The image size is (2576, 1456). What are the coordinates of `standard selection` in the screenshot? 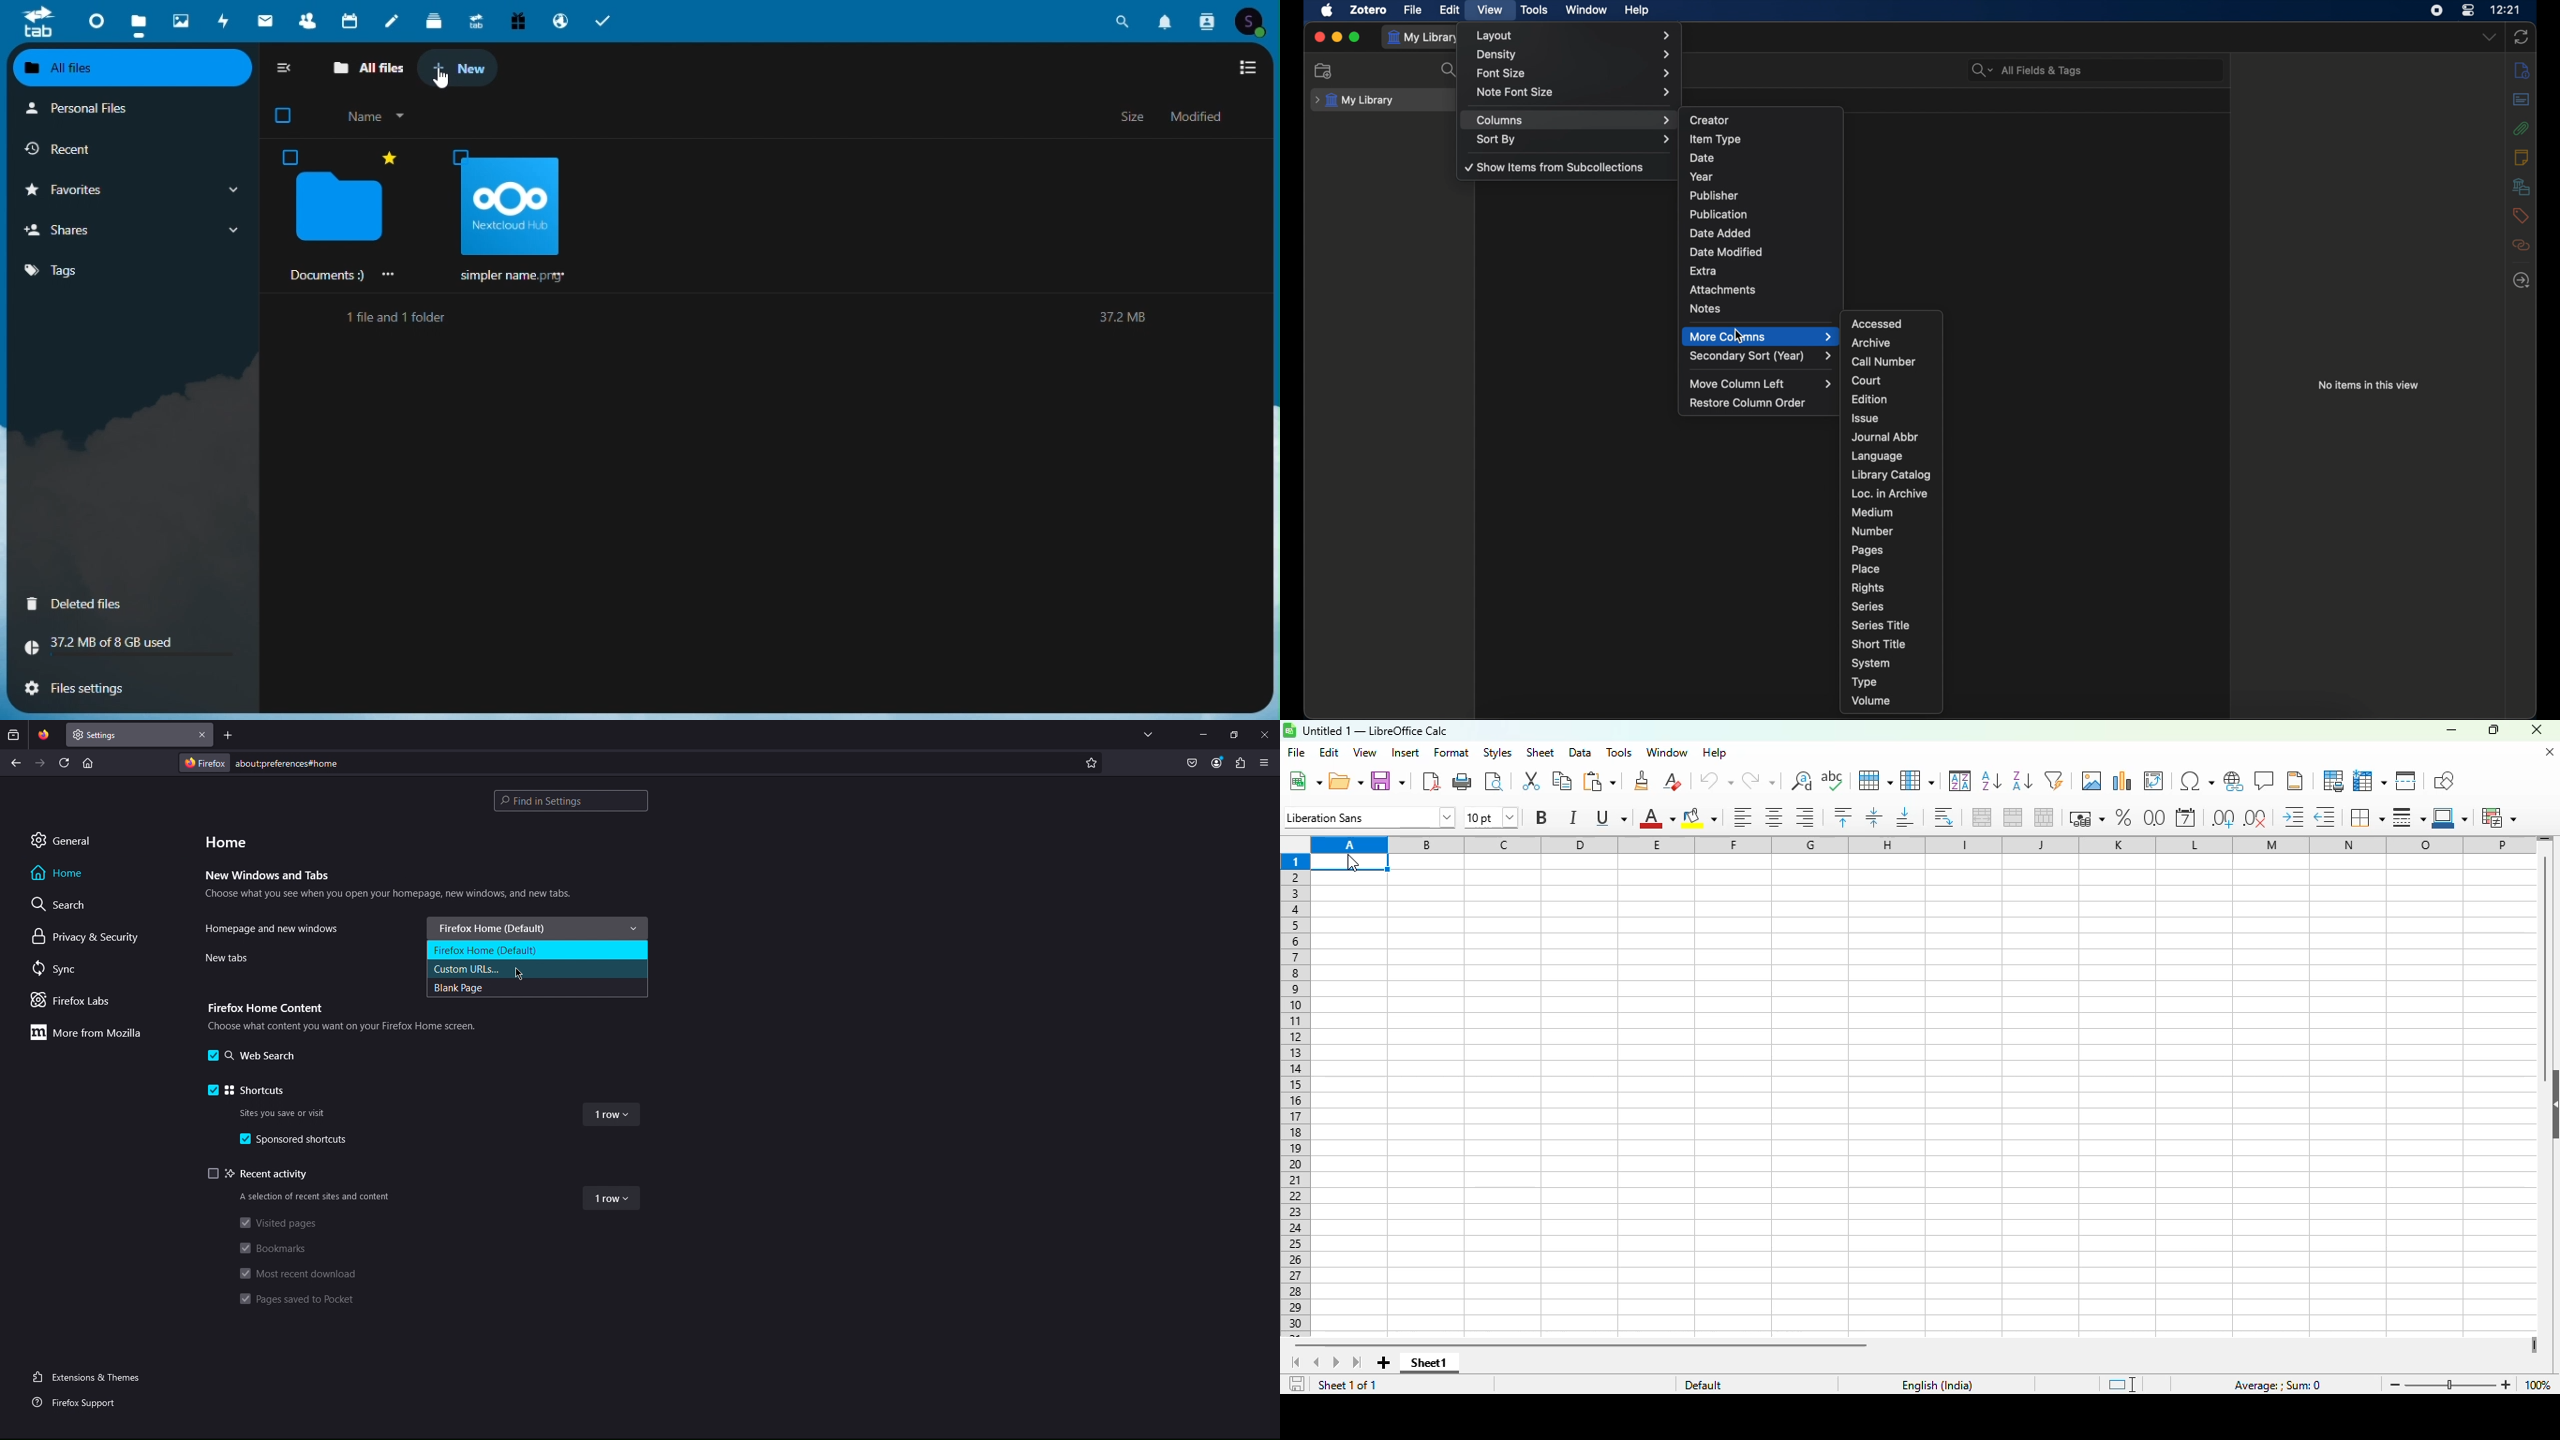 It's located at (2122, 1385).